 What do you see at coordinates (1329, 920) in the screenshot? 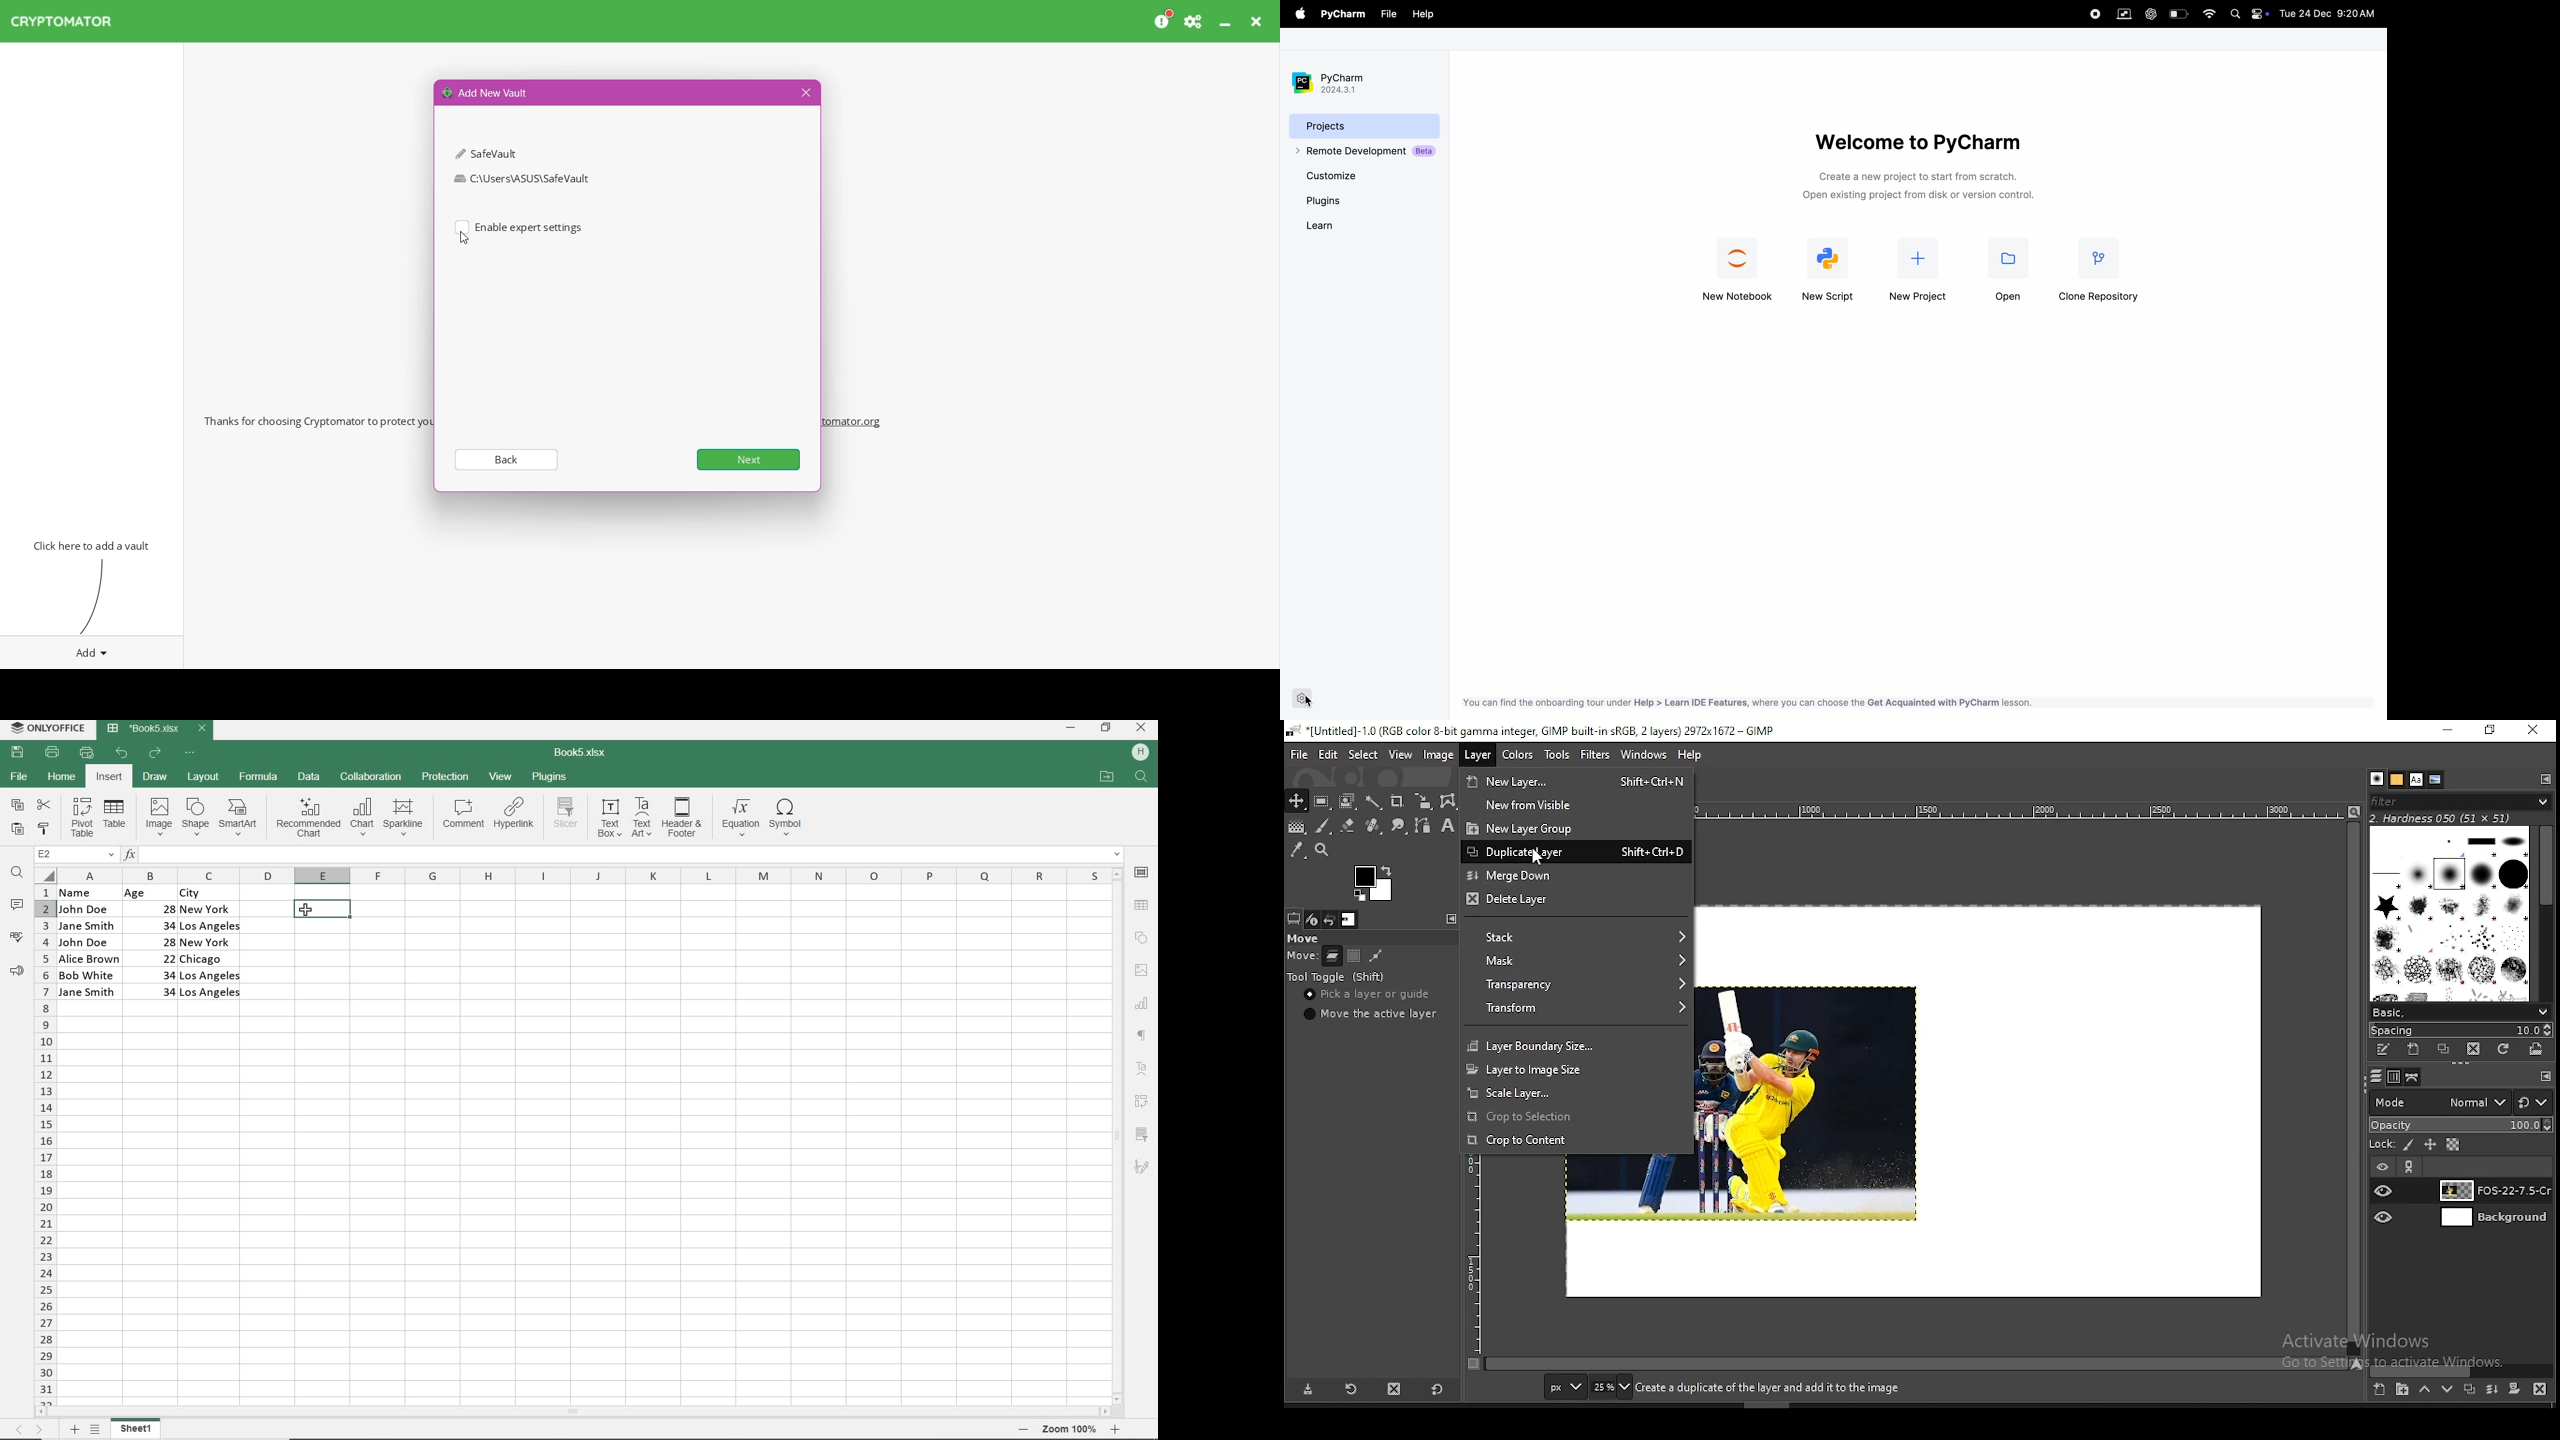
I see `undo history` at bounding box center [1329, 920].